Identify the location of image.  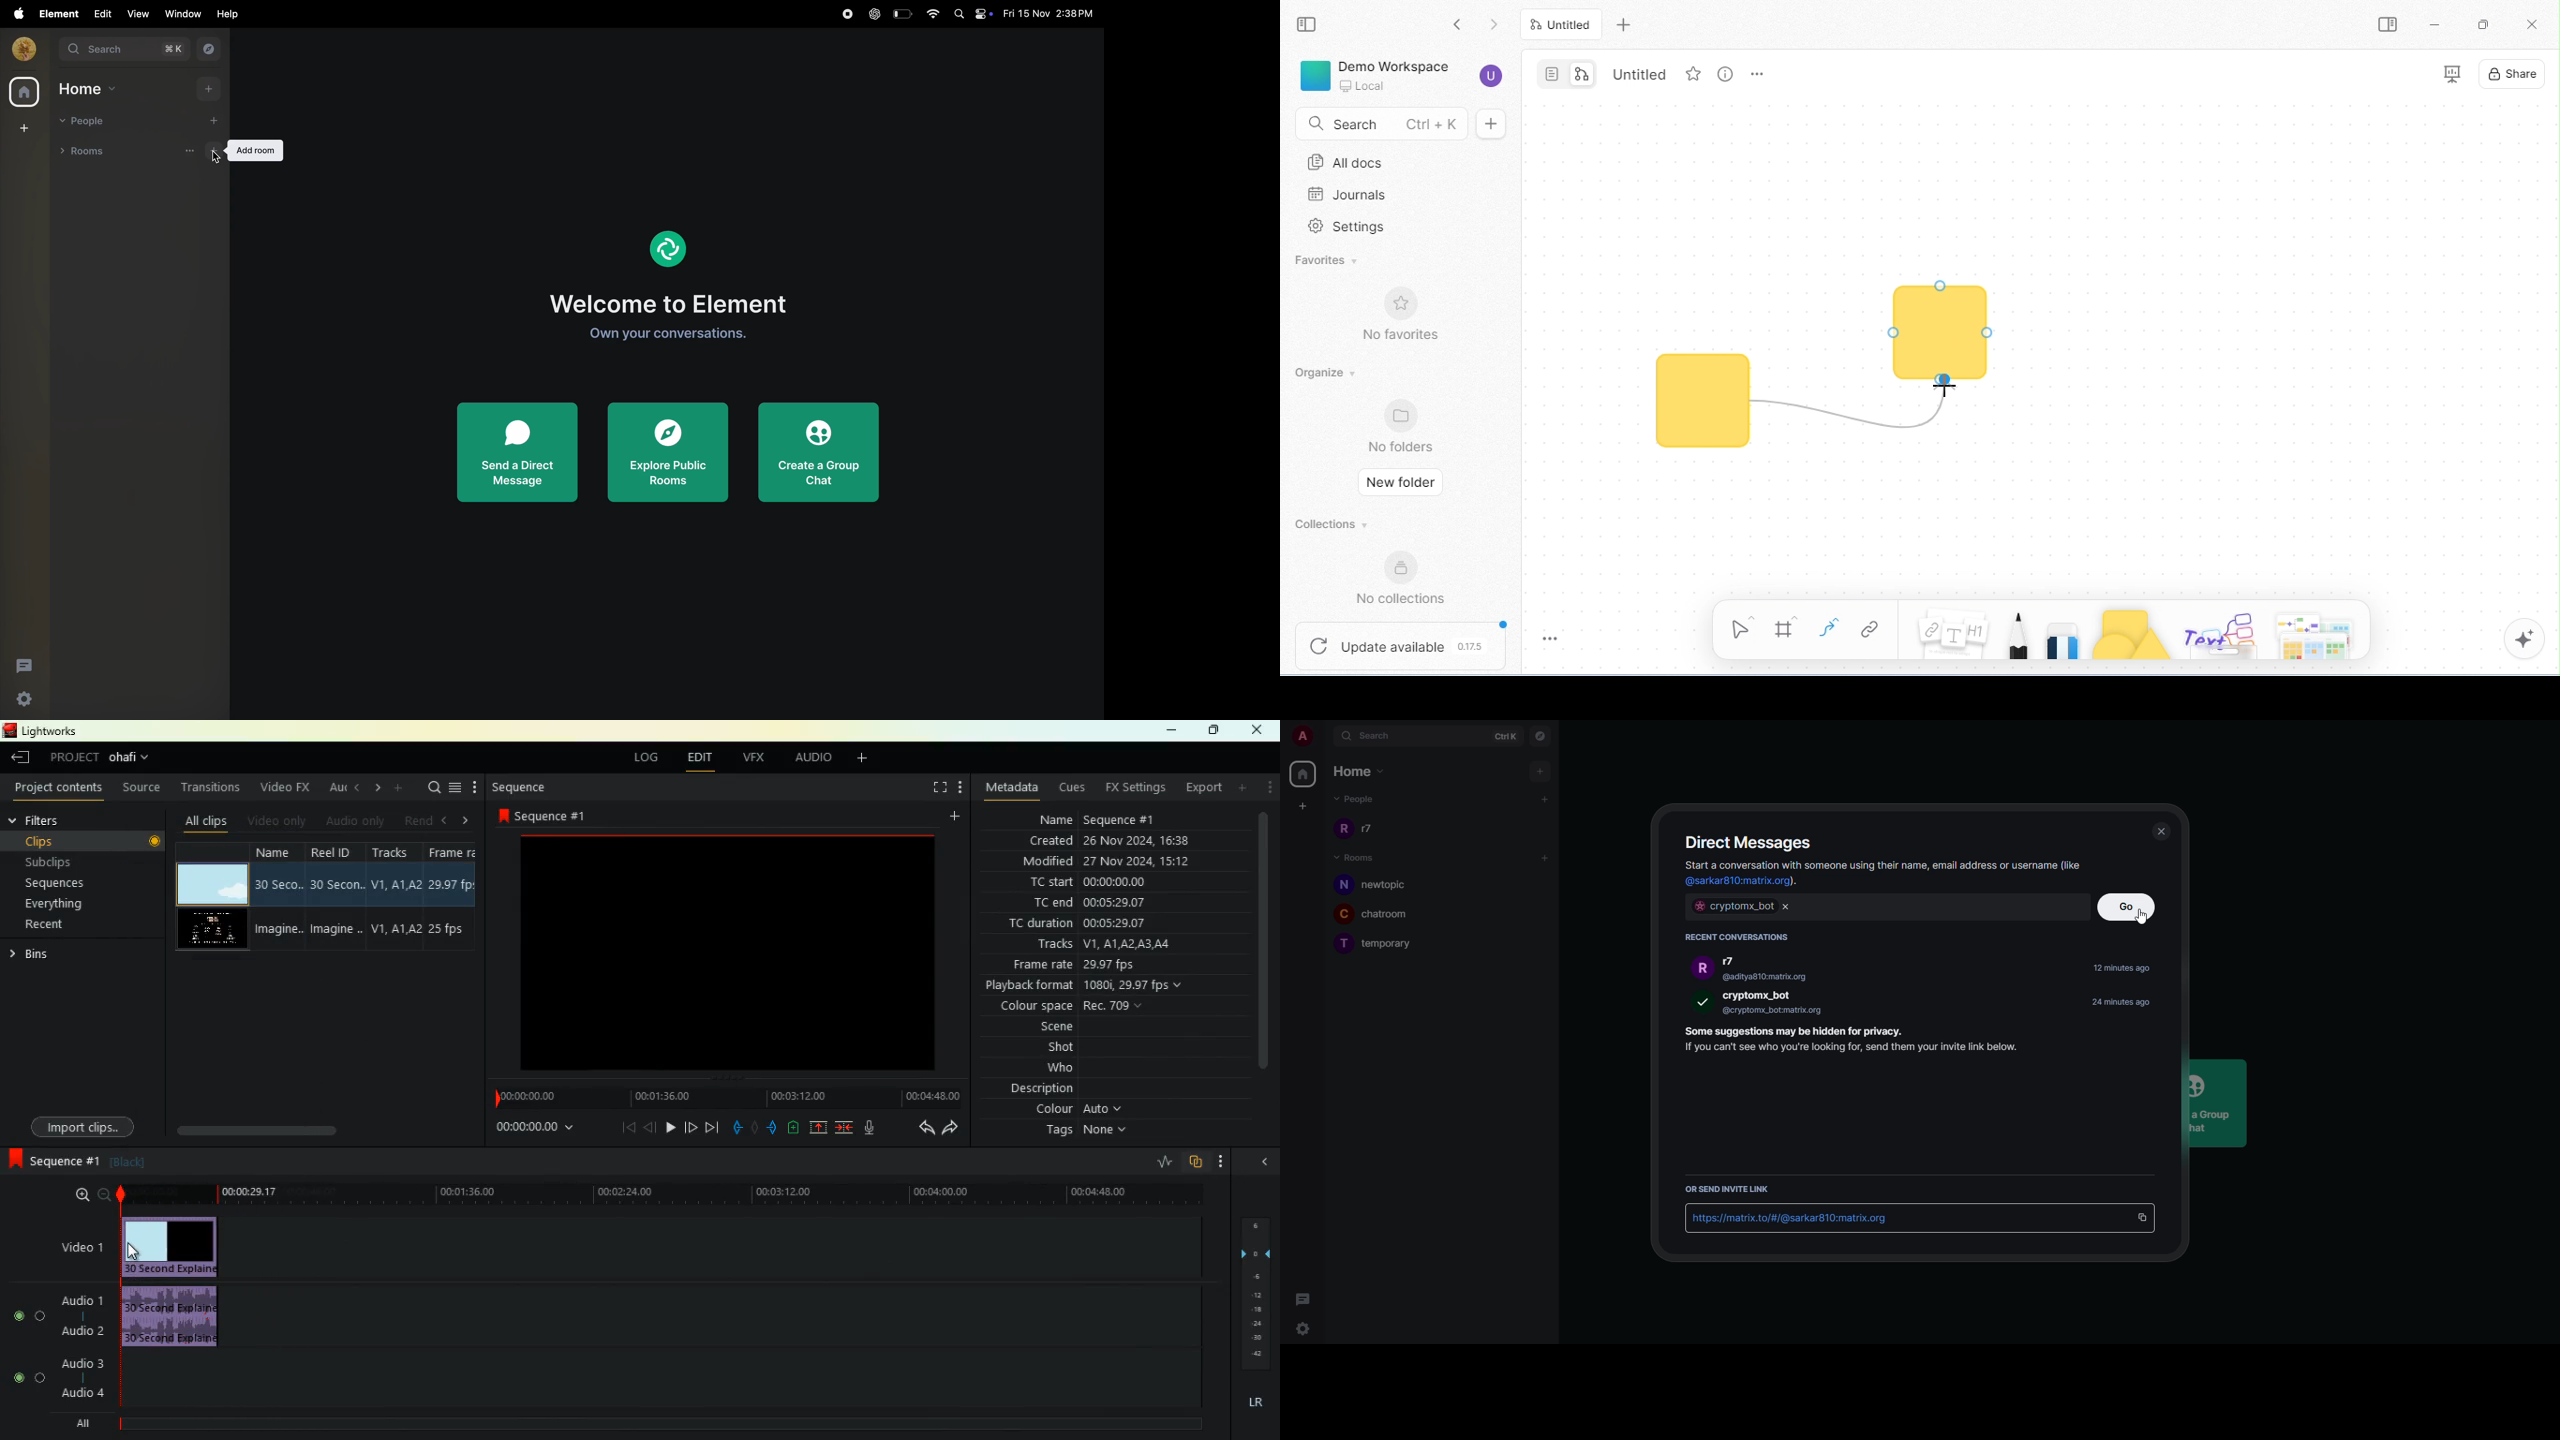
(719, 953).